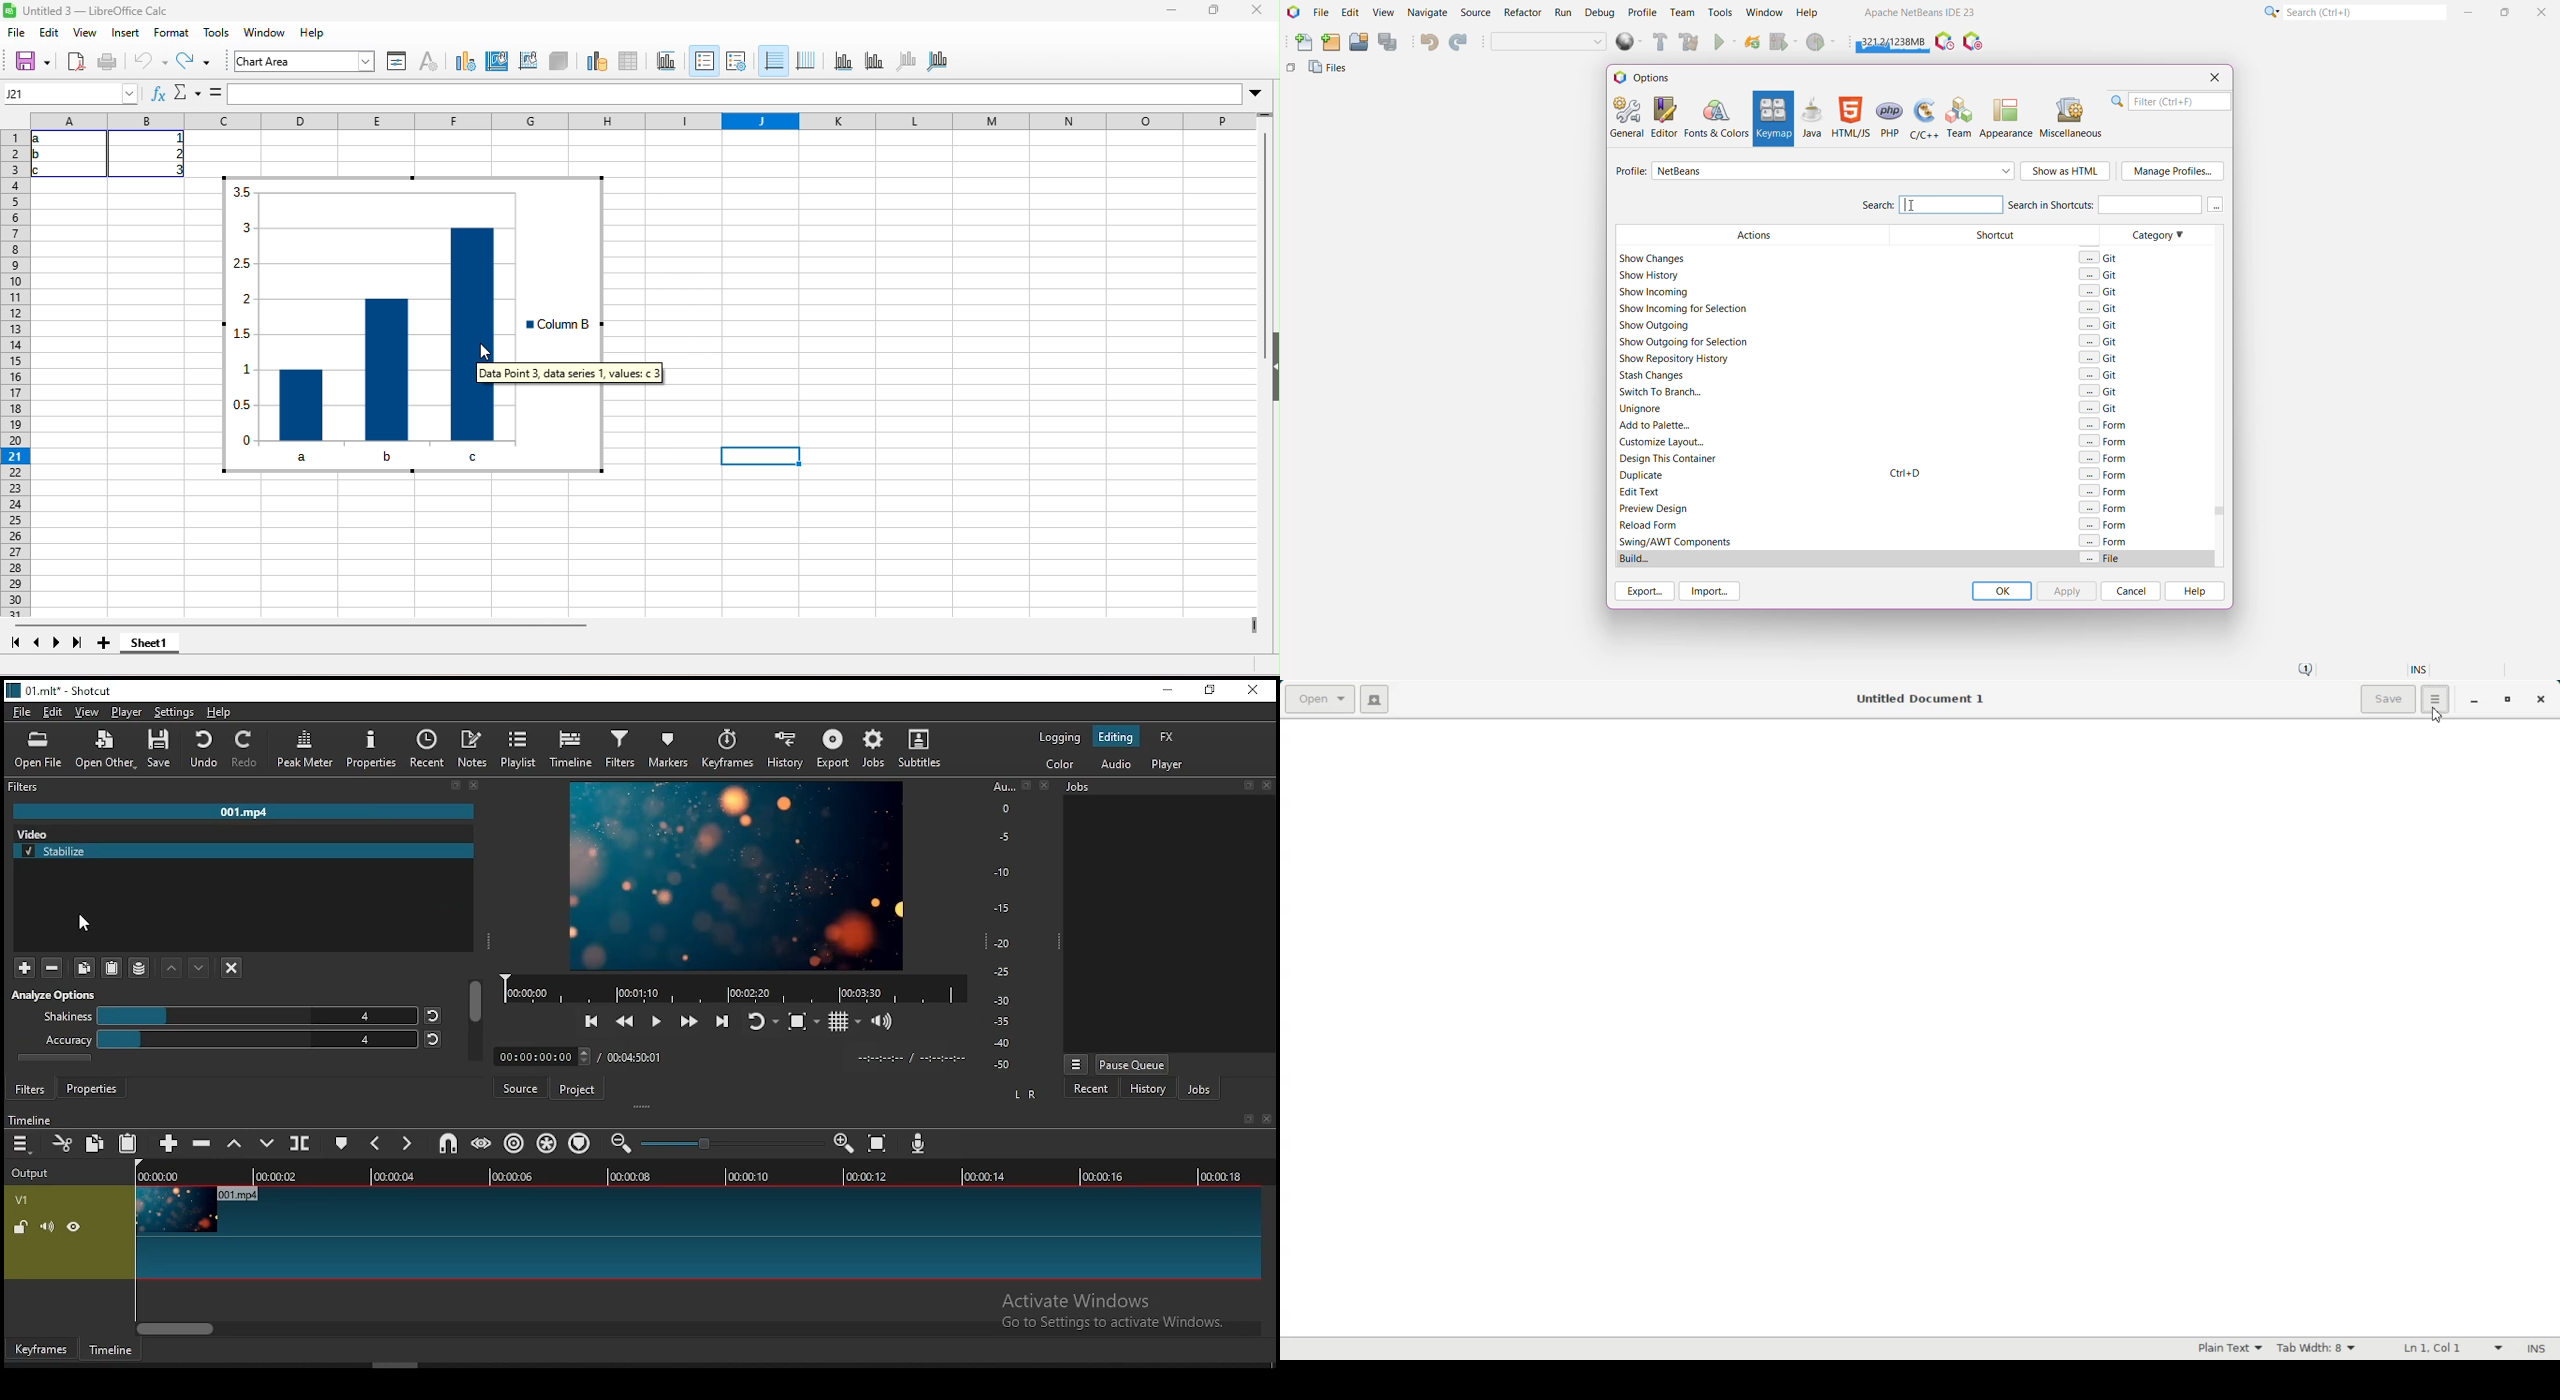 The width and height of the screenshot is (2576, 1400). I want to click on create/edit marker, so click(342, 1144).